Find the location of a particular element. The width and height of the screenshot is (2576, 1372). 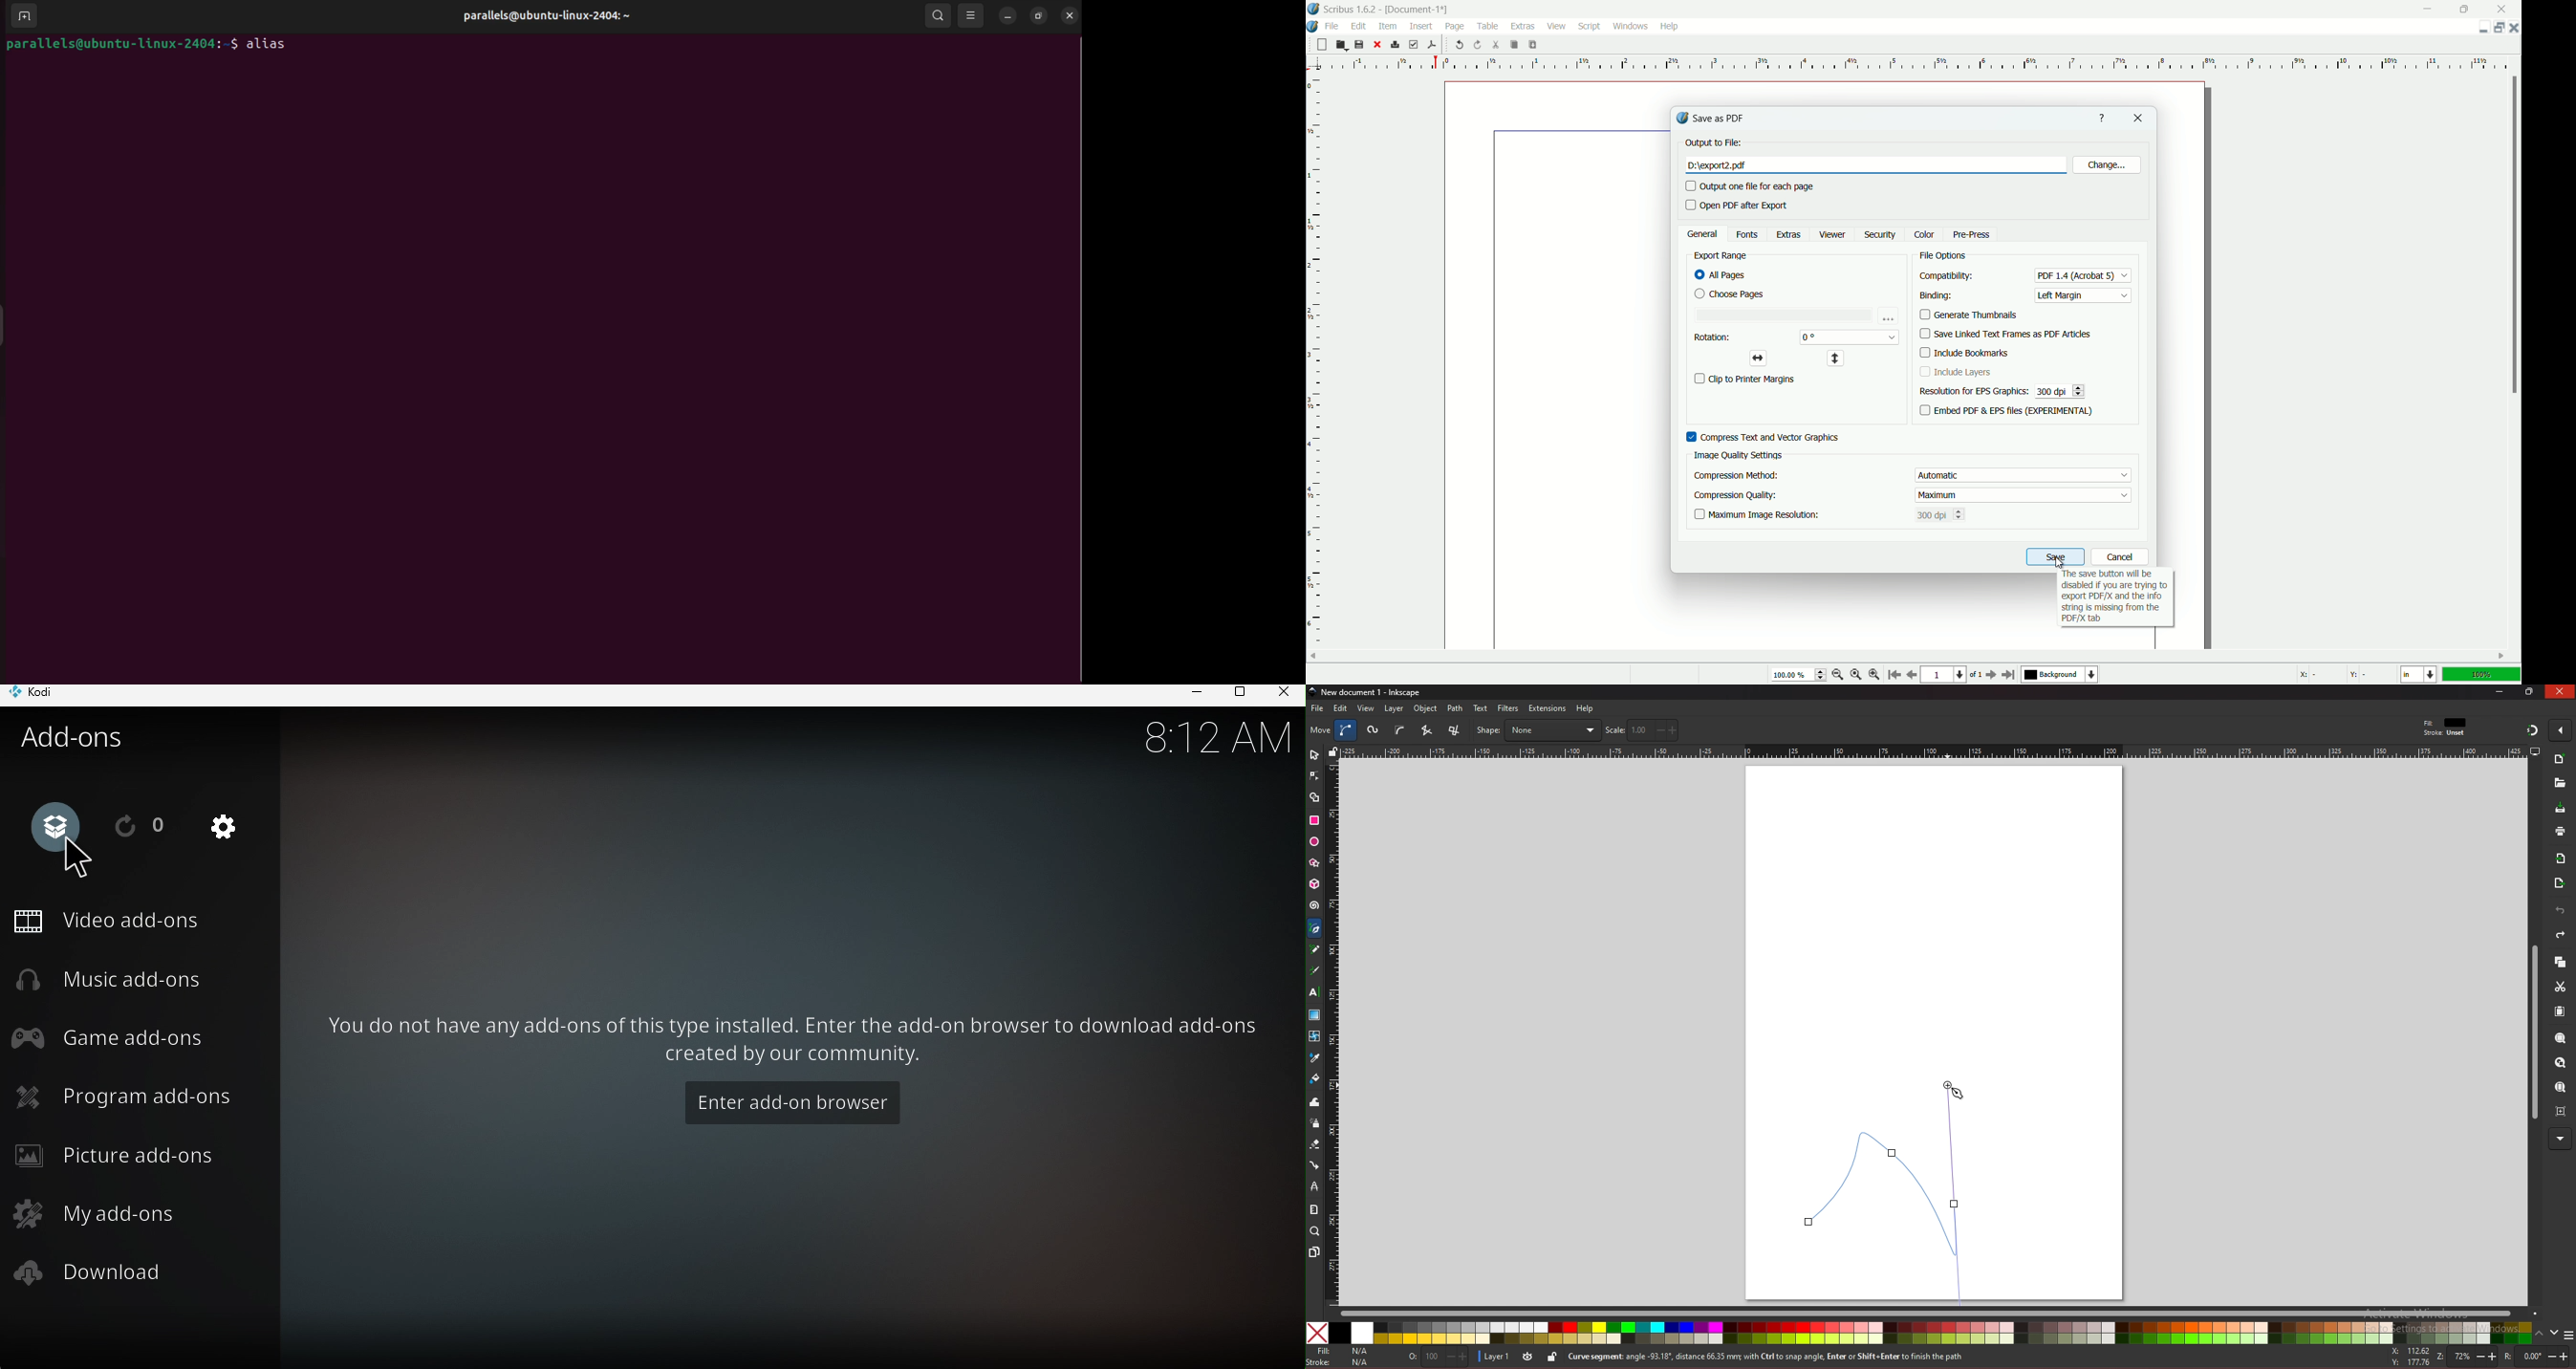

sequence of paraxial line segments is located at coordinates (1456, 731).